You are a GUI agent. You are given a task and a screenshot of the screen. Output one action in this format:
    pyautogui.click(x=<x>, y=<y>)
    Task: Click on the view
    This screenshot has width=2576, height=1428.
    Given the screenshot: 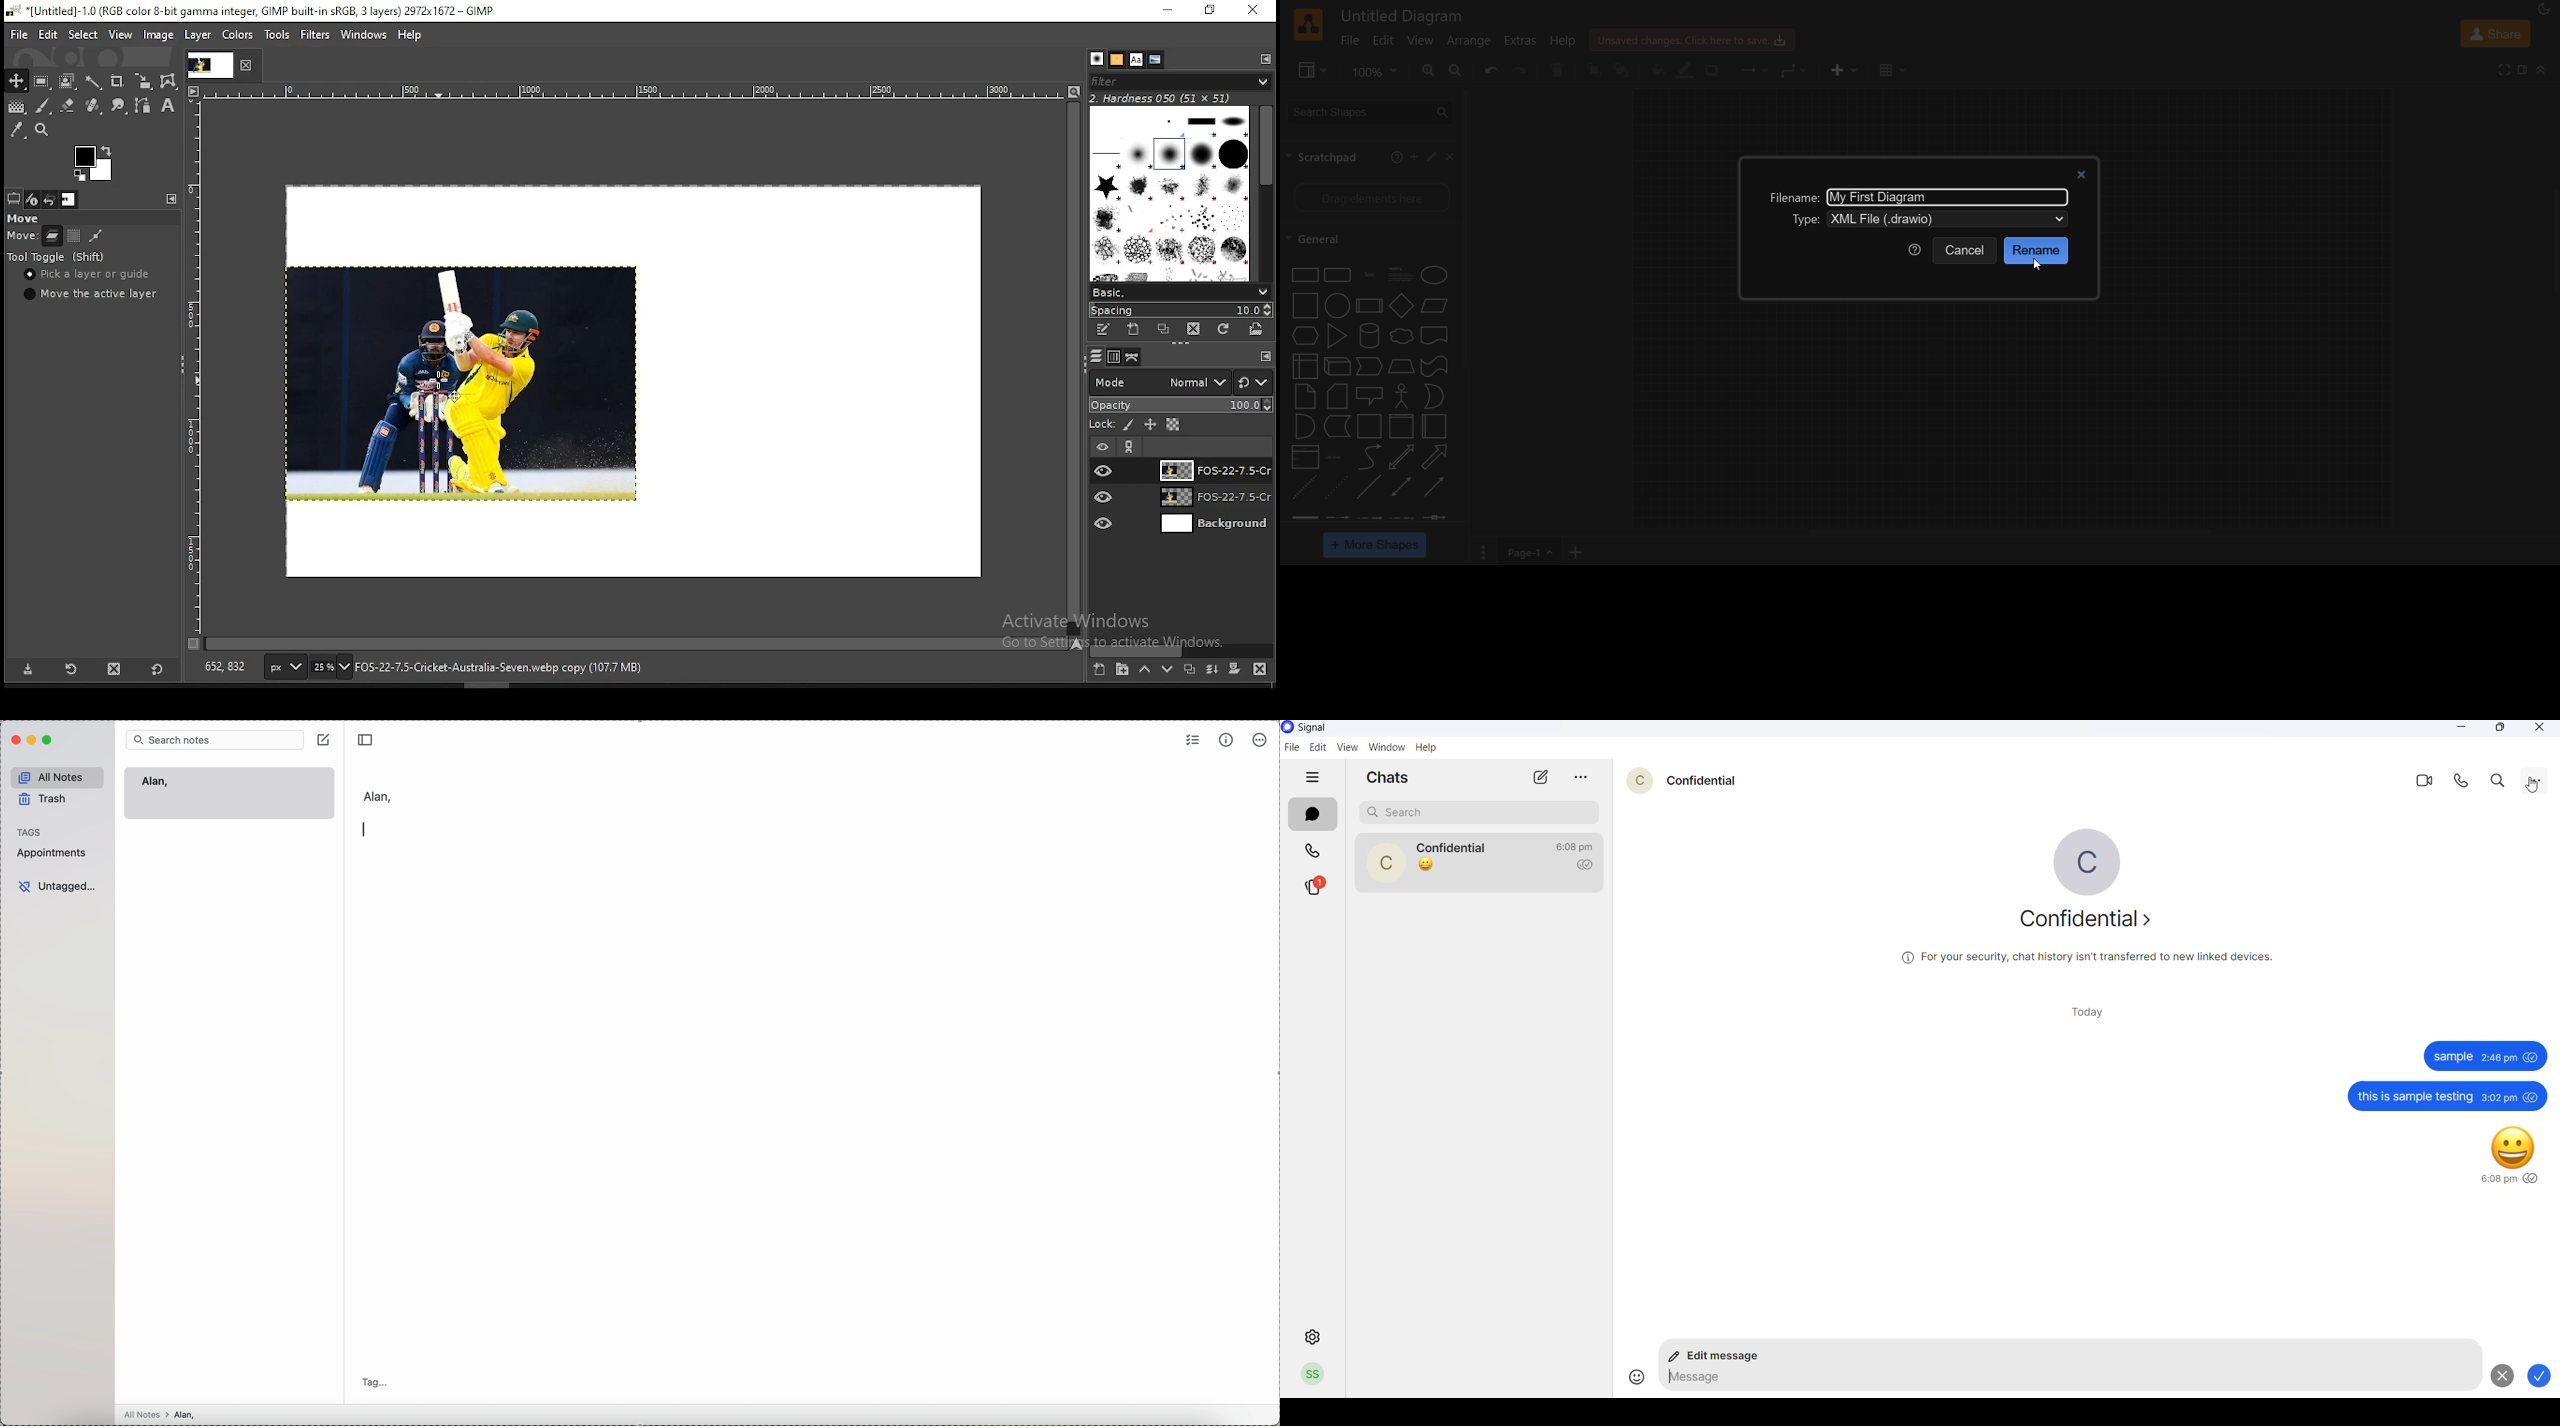 What is the action you would take?
    pyautogui.click(x=1422, y=41)
    